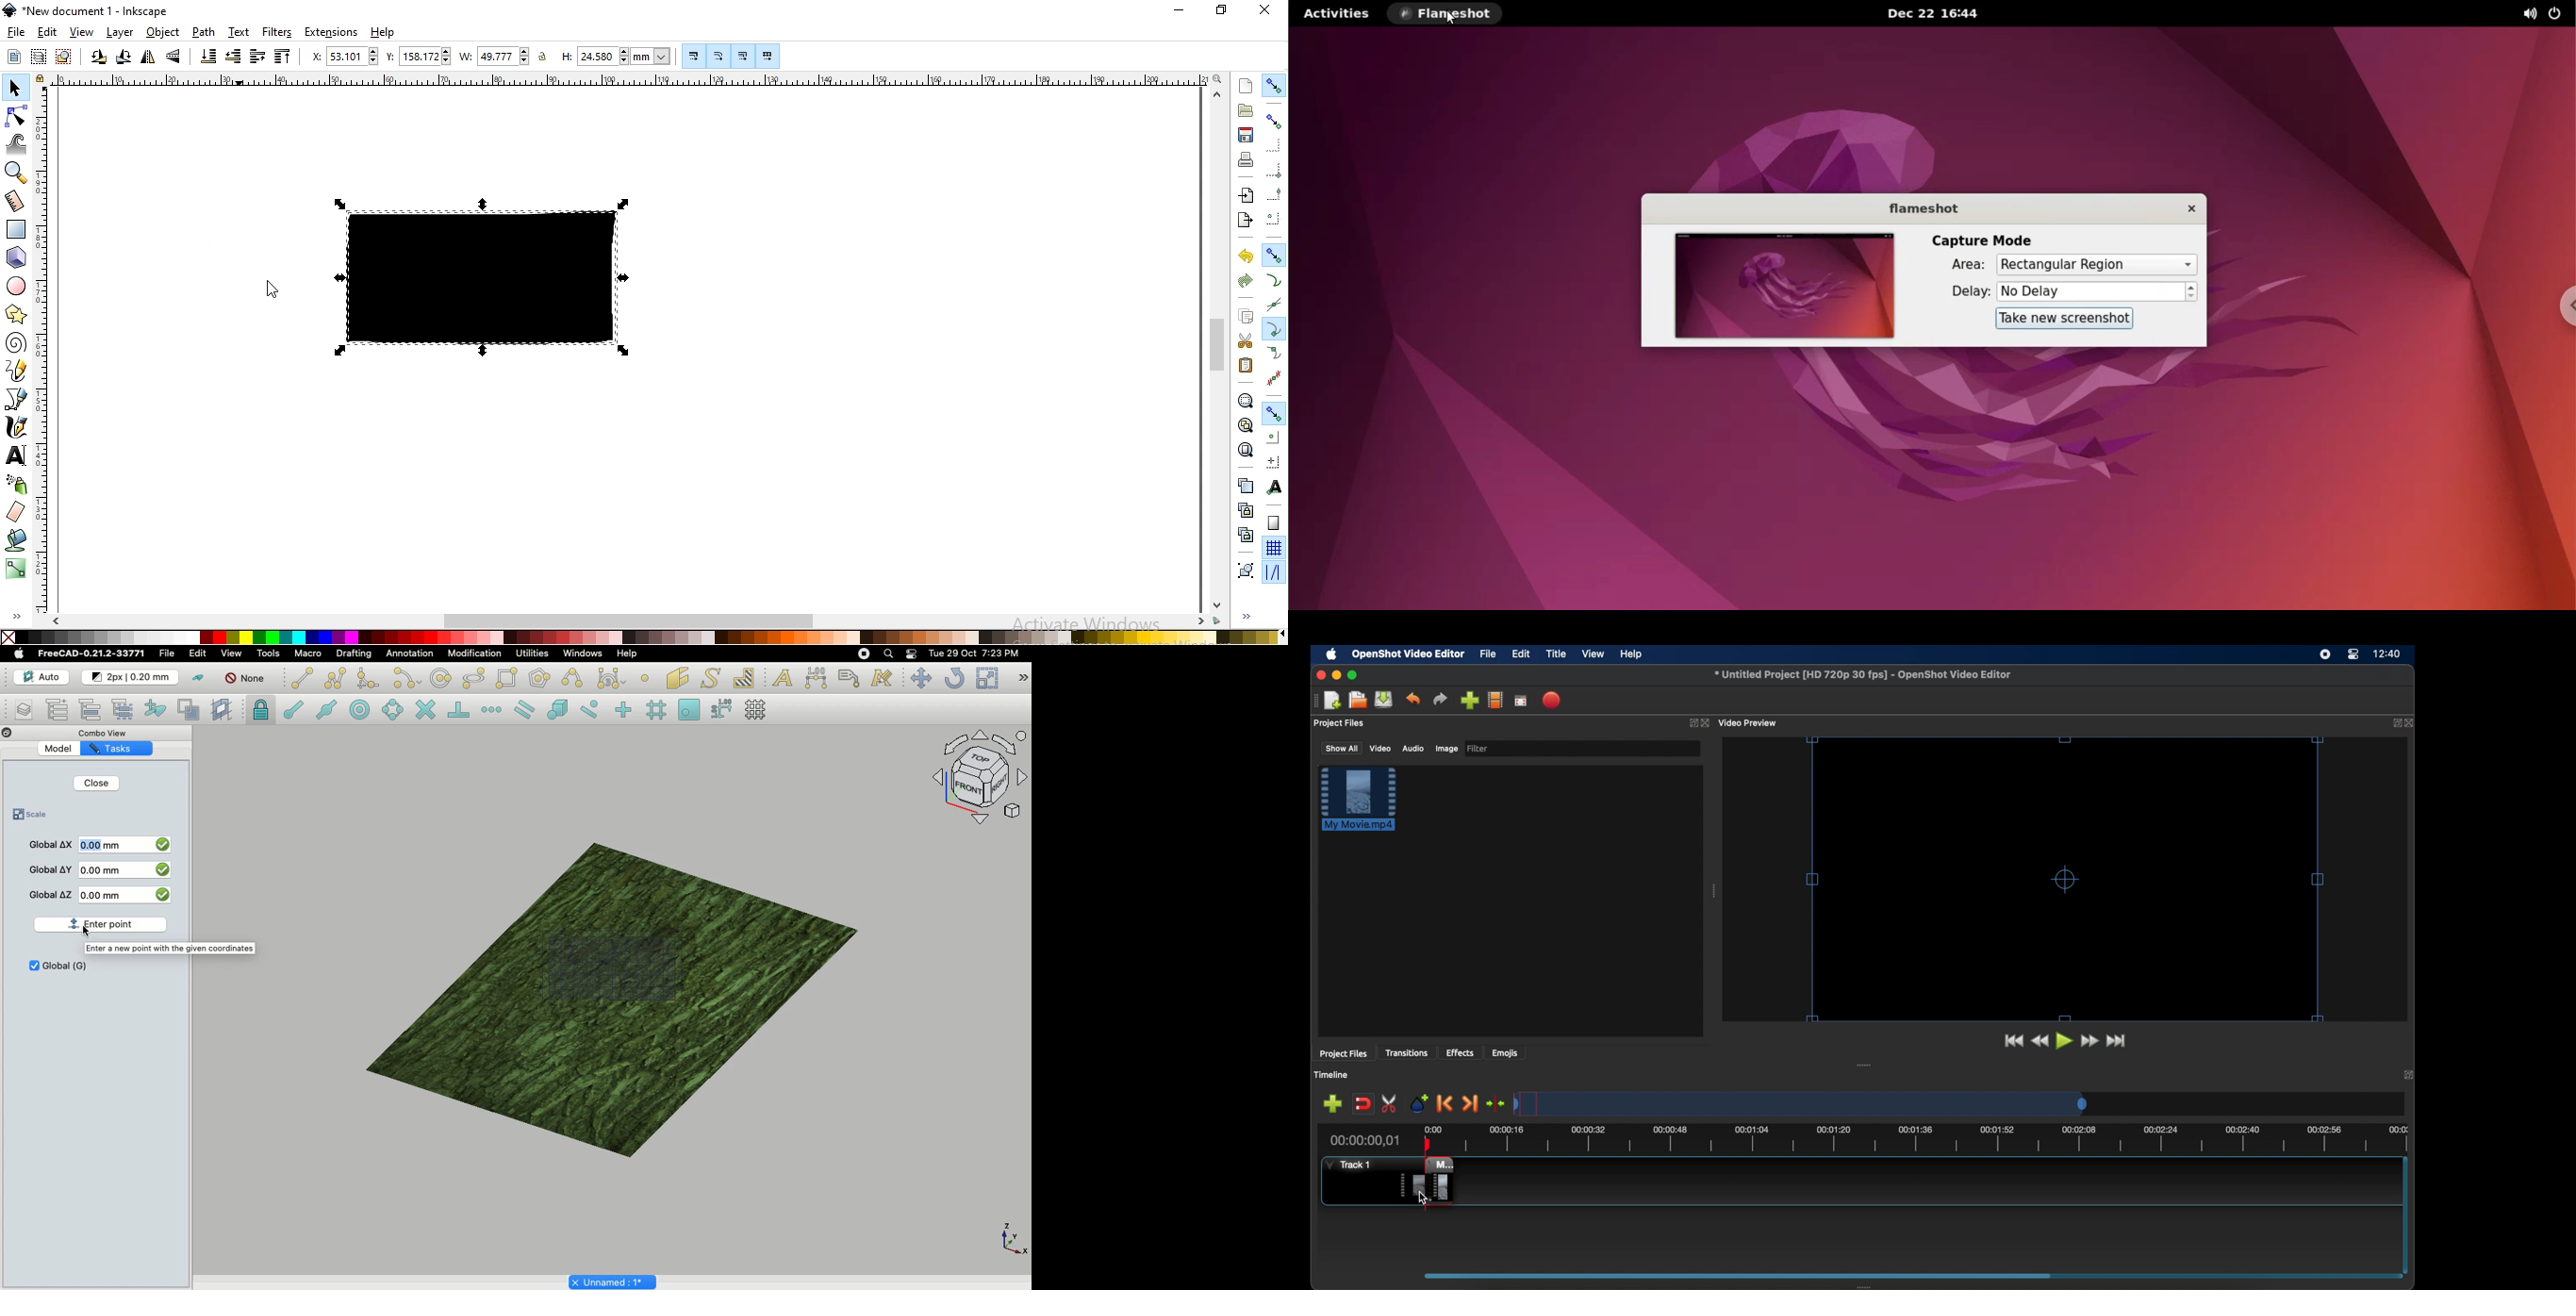 The height and width of the screenshot is (1316, 2576). I want to click on 0 mm, so click(125, 894).